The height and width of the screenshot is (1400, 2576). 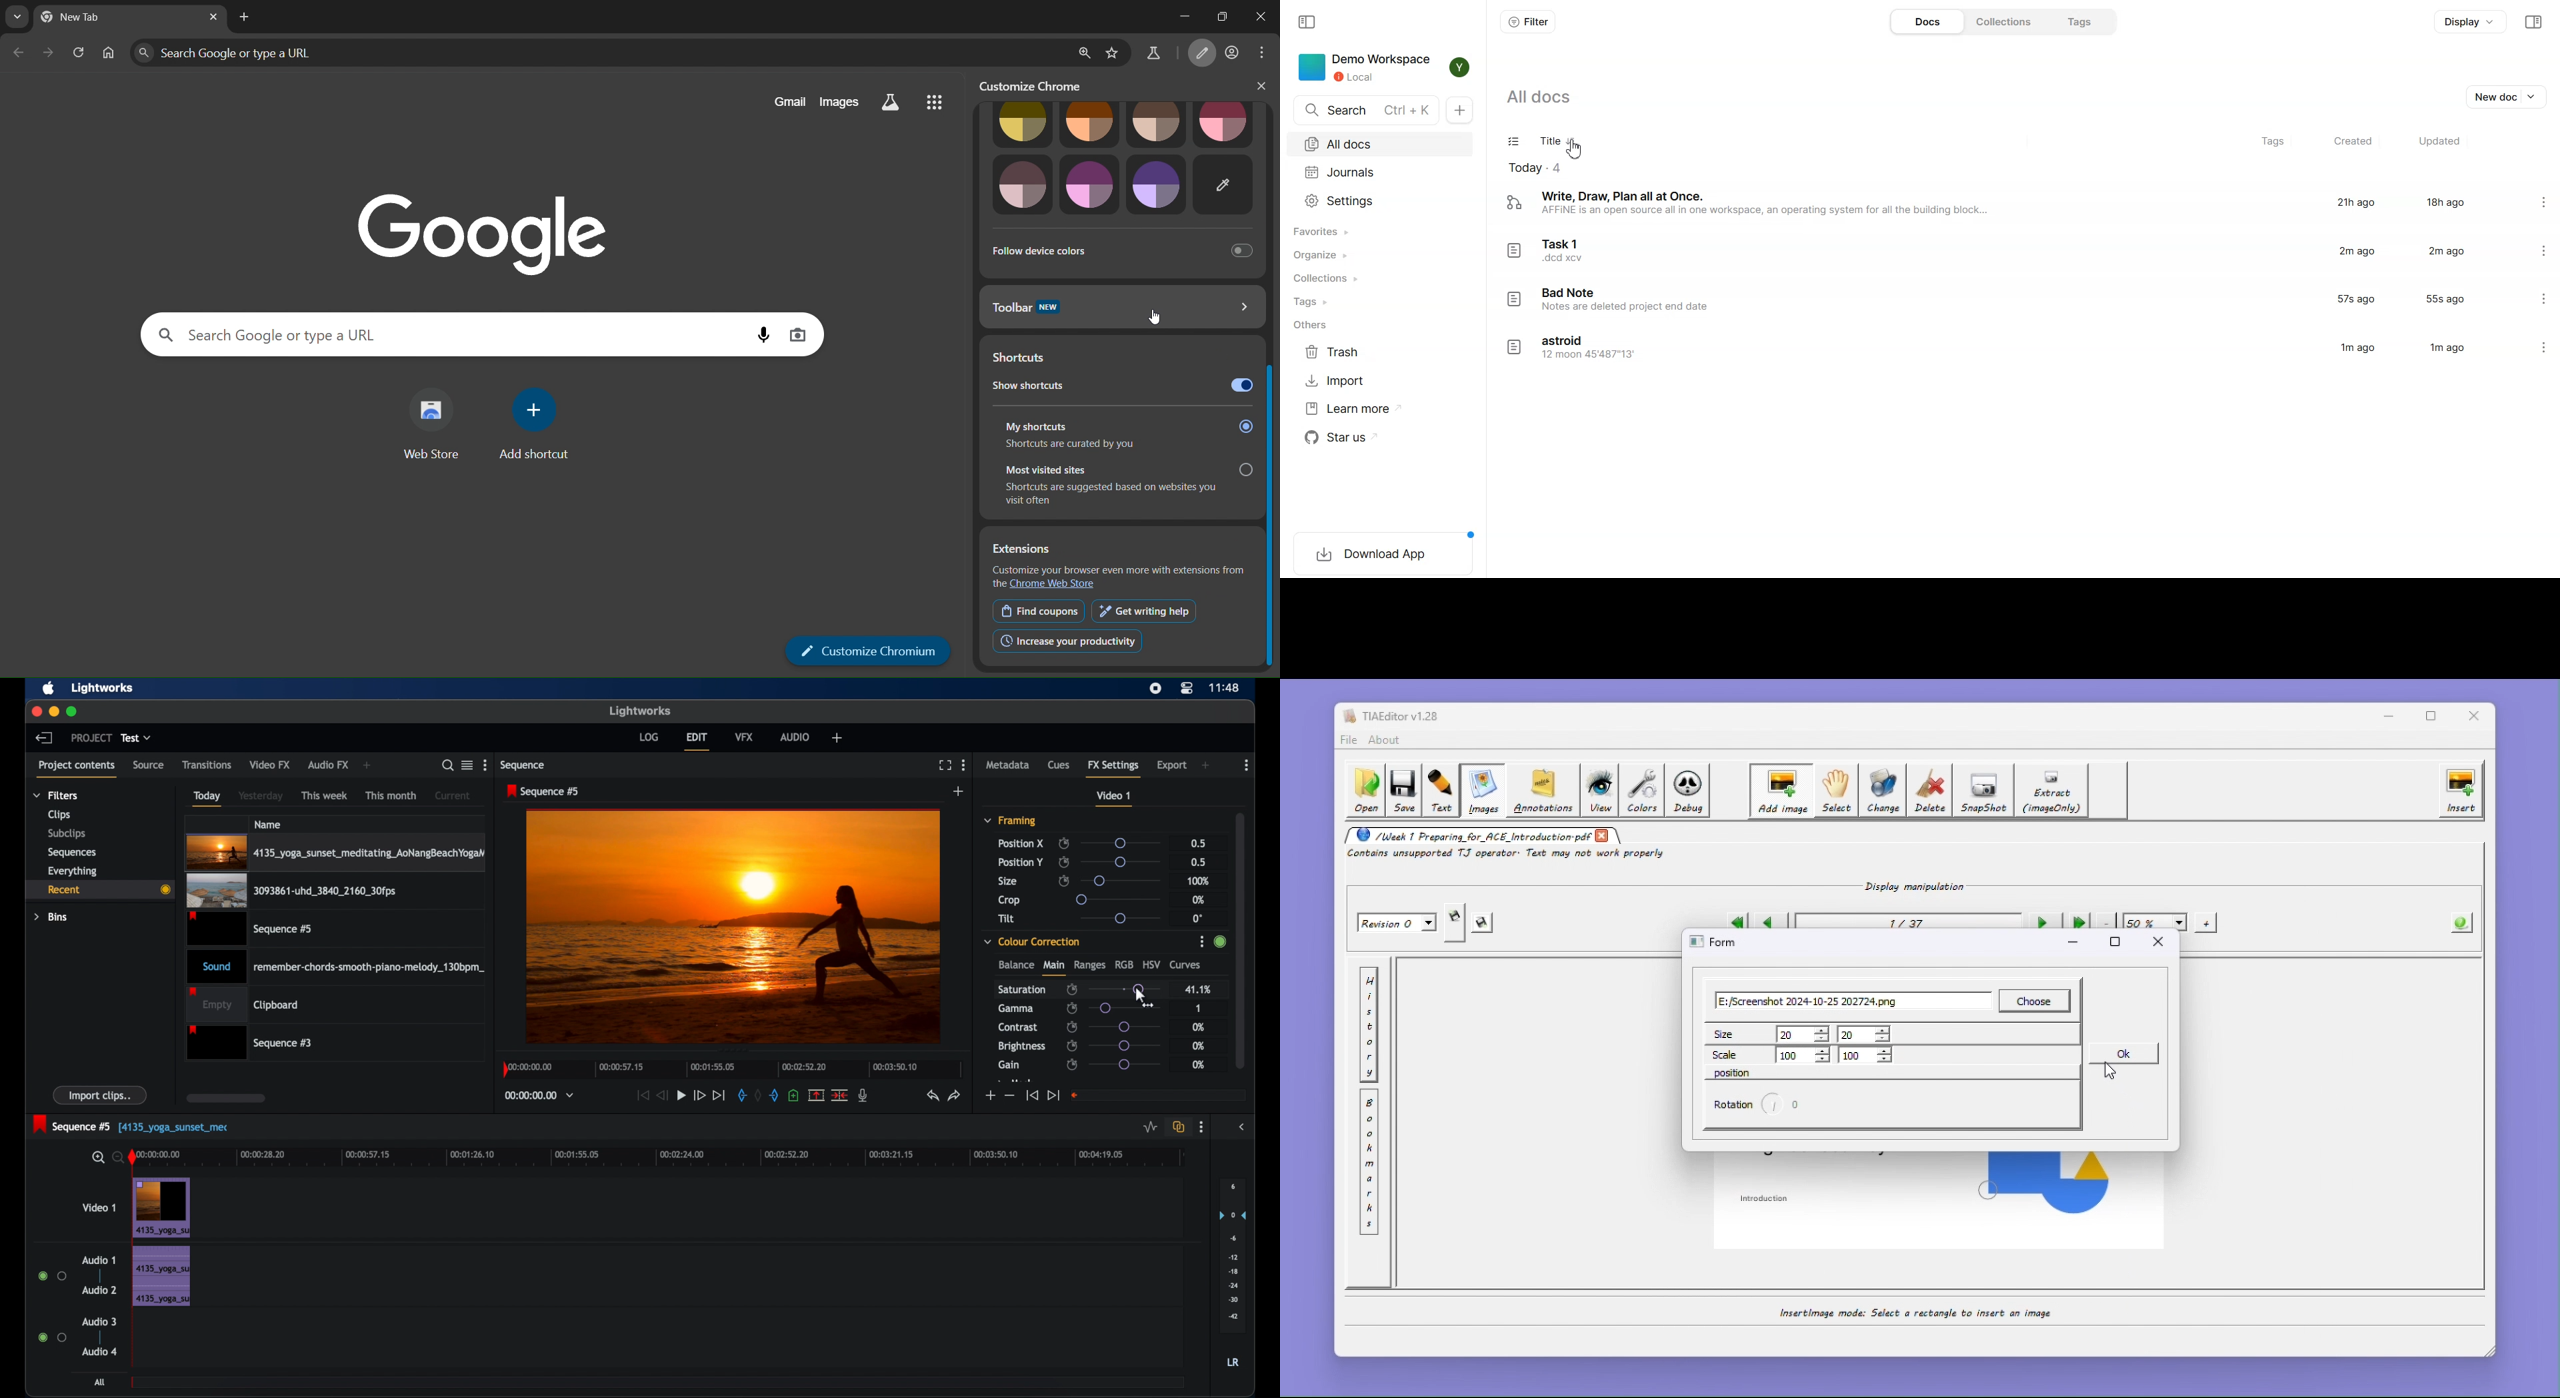 What do you see at coordinates (1124, 989) in the screenshot?
I see `slider` at bounding box center [1124, 989].